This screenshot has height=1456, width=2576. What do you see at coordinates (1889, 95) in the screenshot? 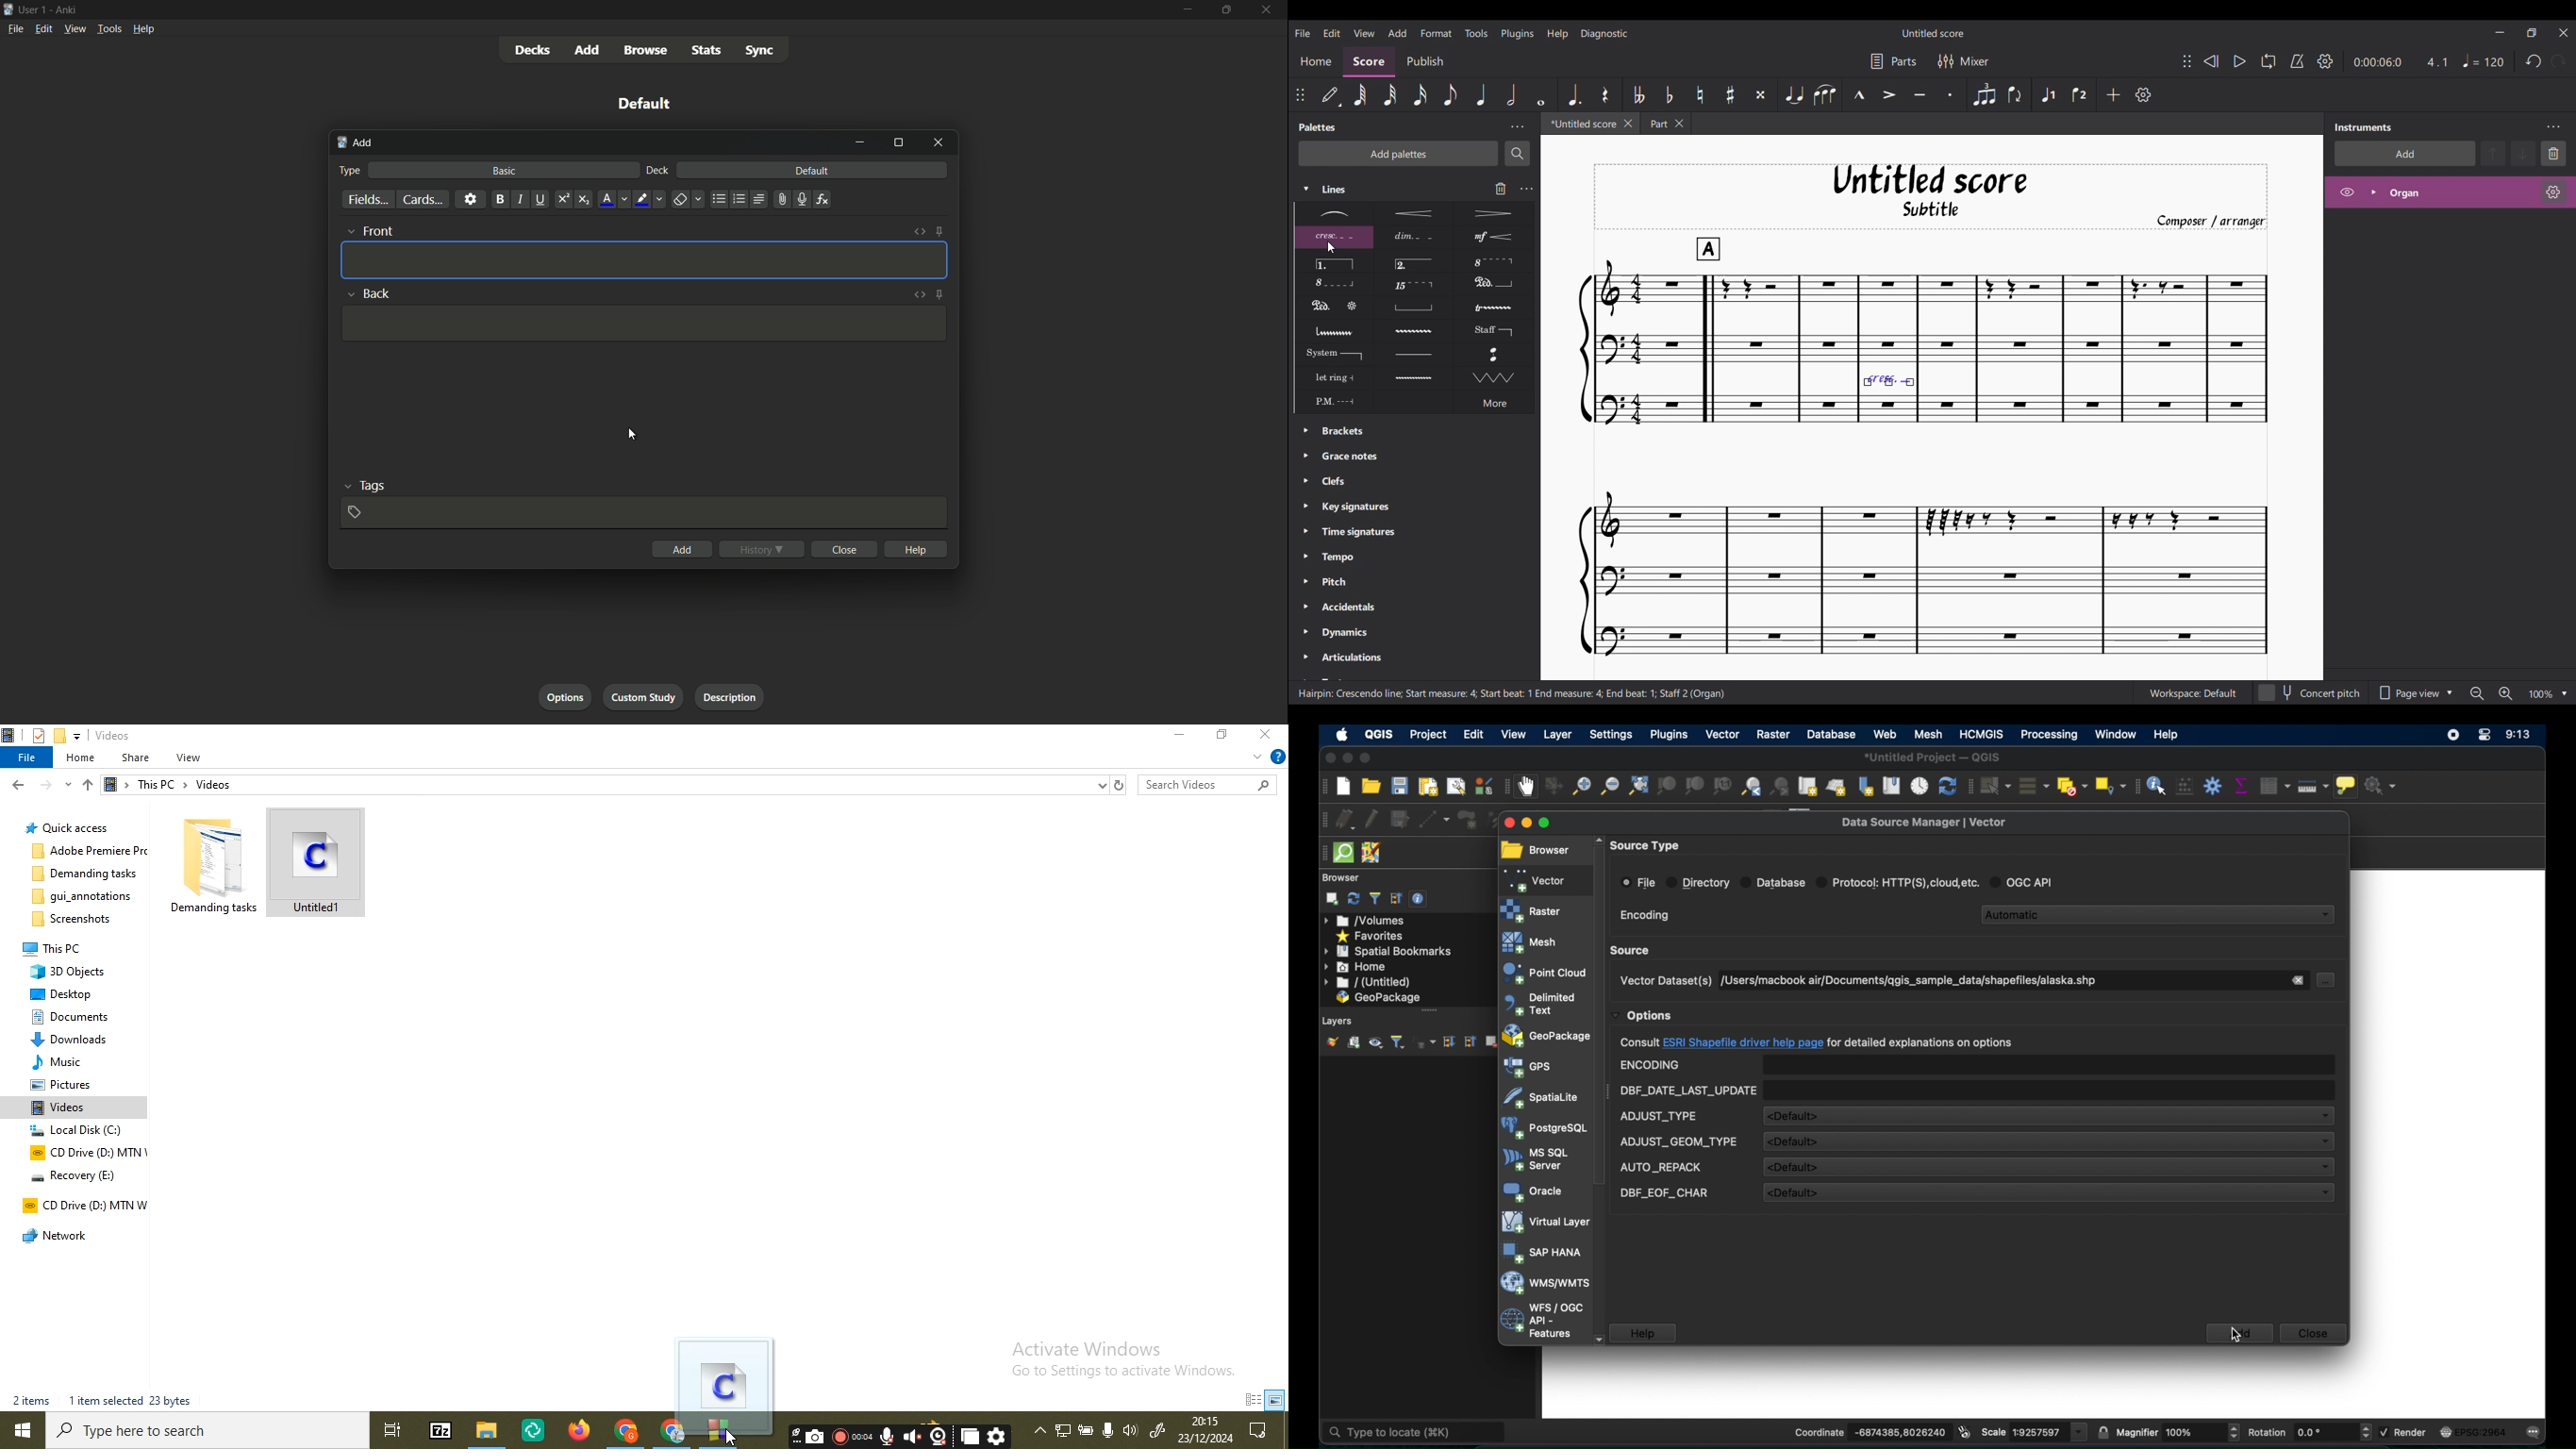
I see `Accent` at bounding box center [1889, 95].